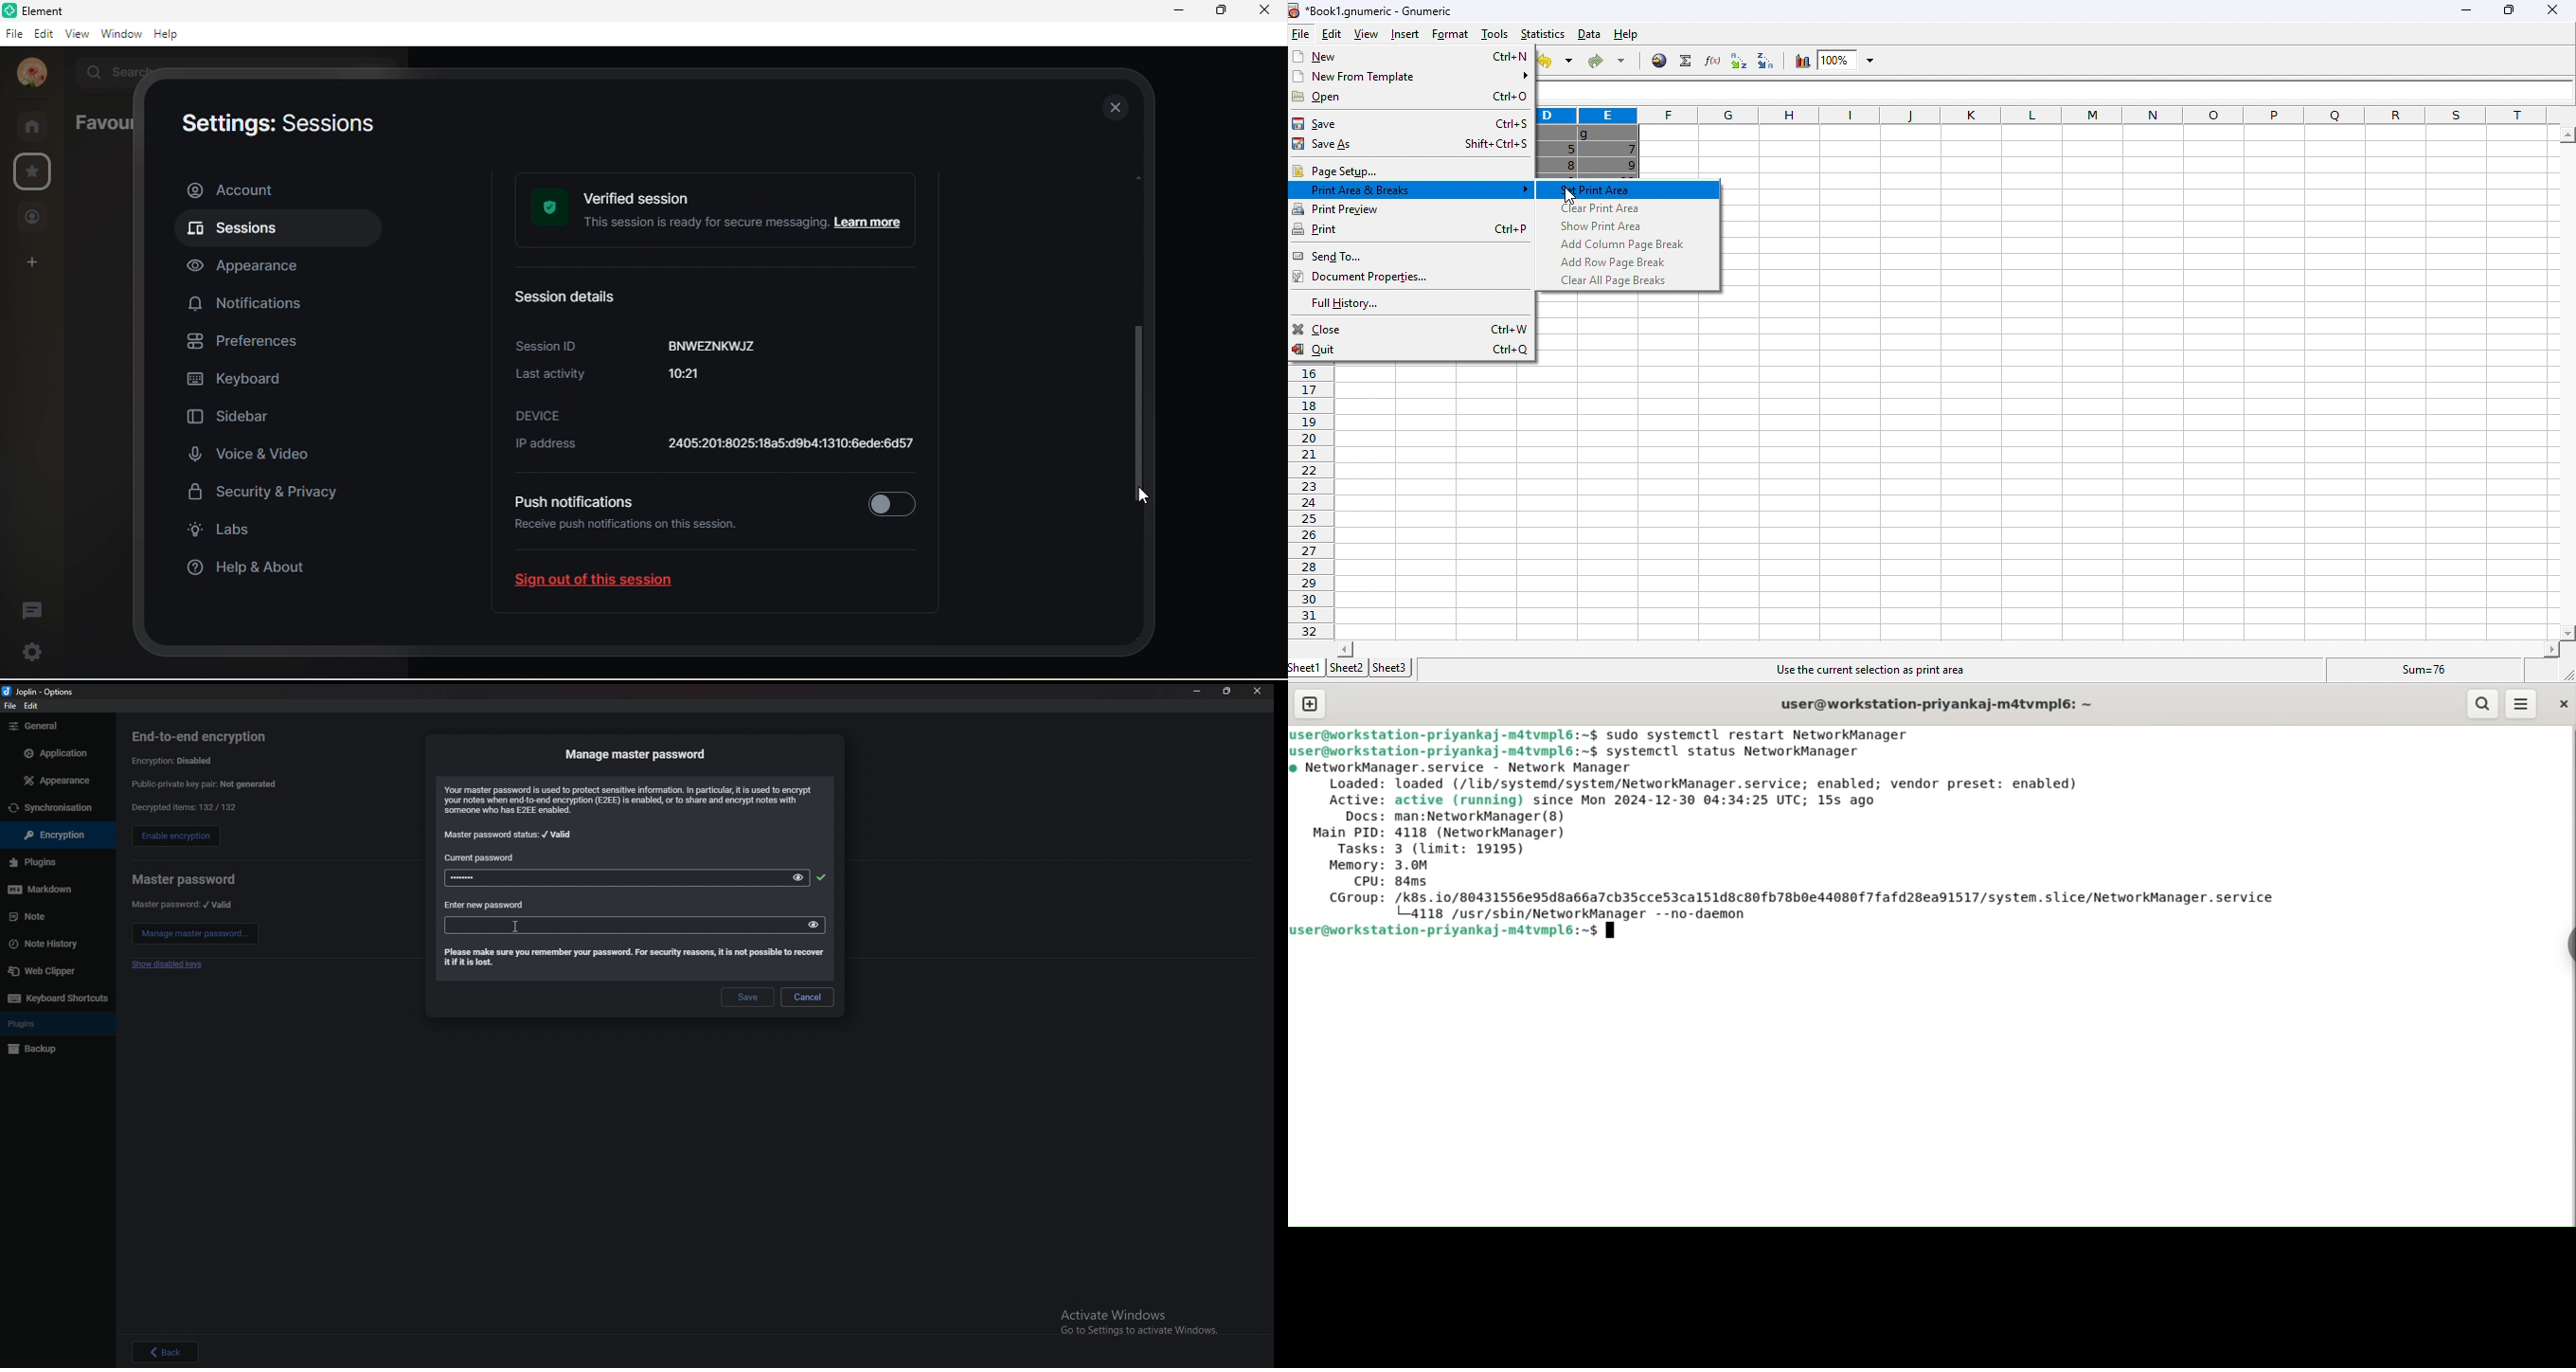 The image size is (2576, 1372). I want to click on cursor movement, so click(1145, 500).